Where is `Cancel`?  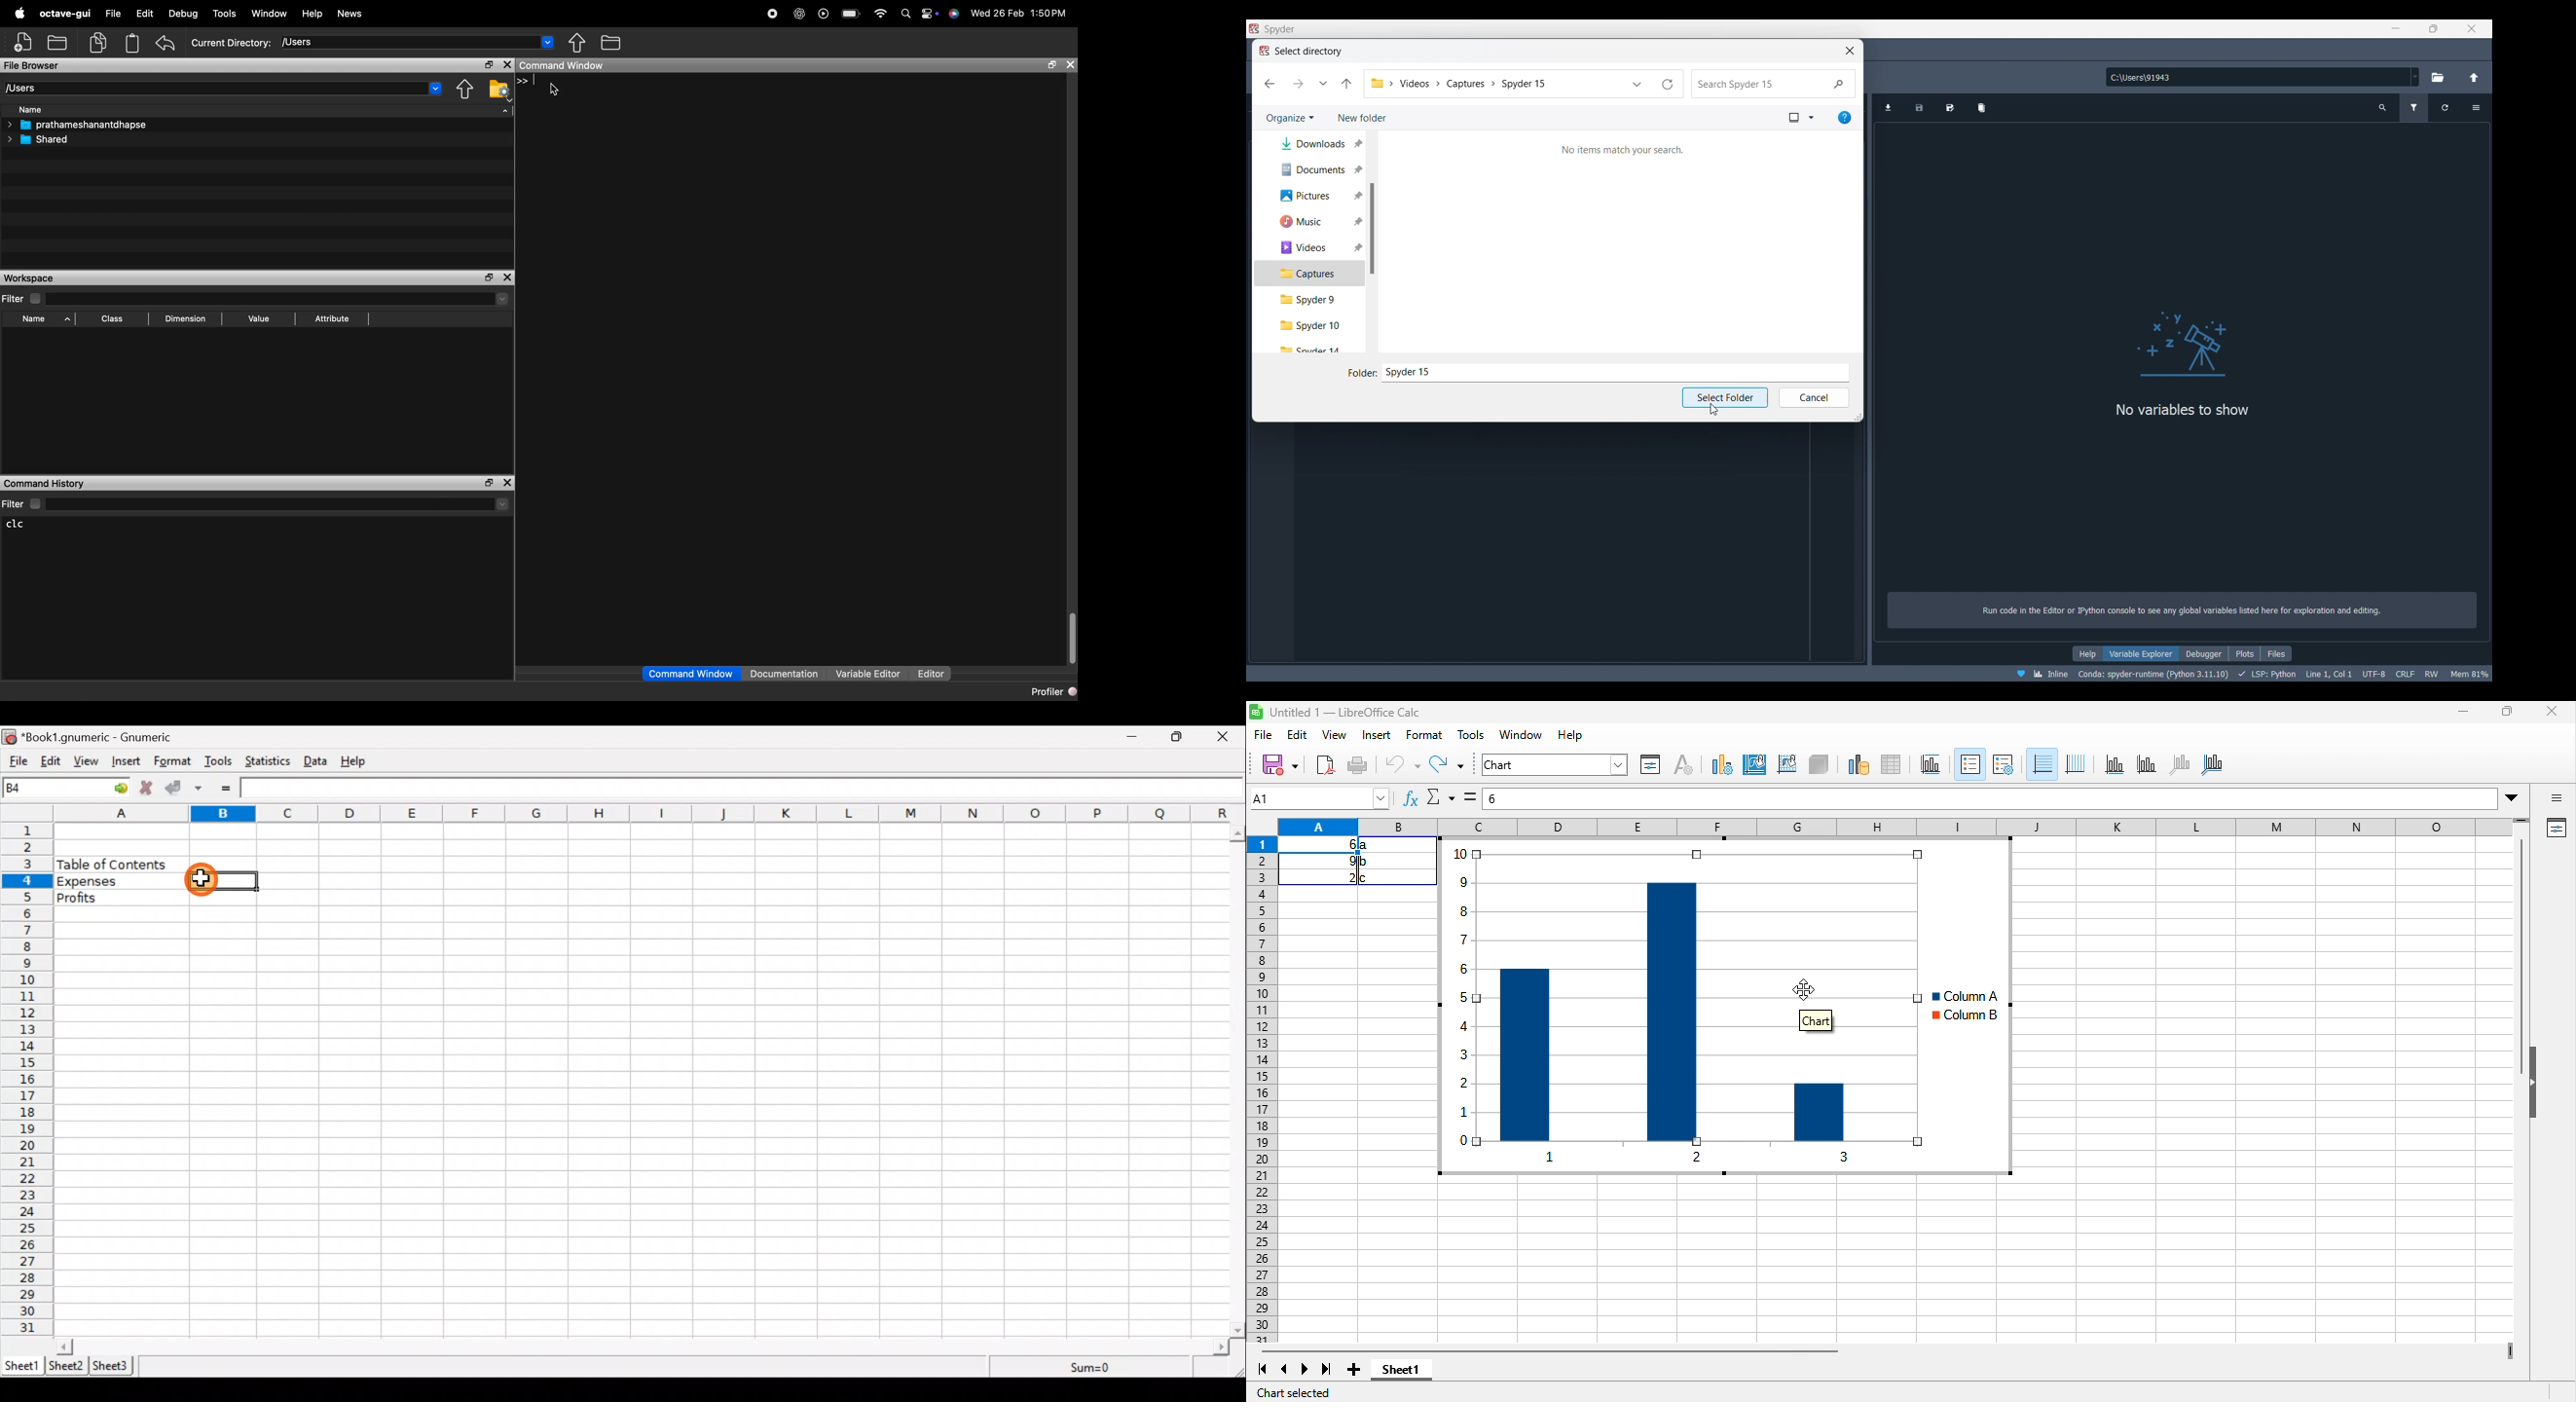 Cancel is located at coordinates (1815, 398).